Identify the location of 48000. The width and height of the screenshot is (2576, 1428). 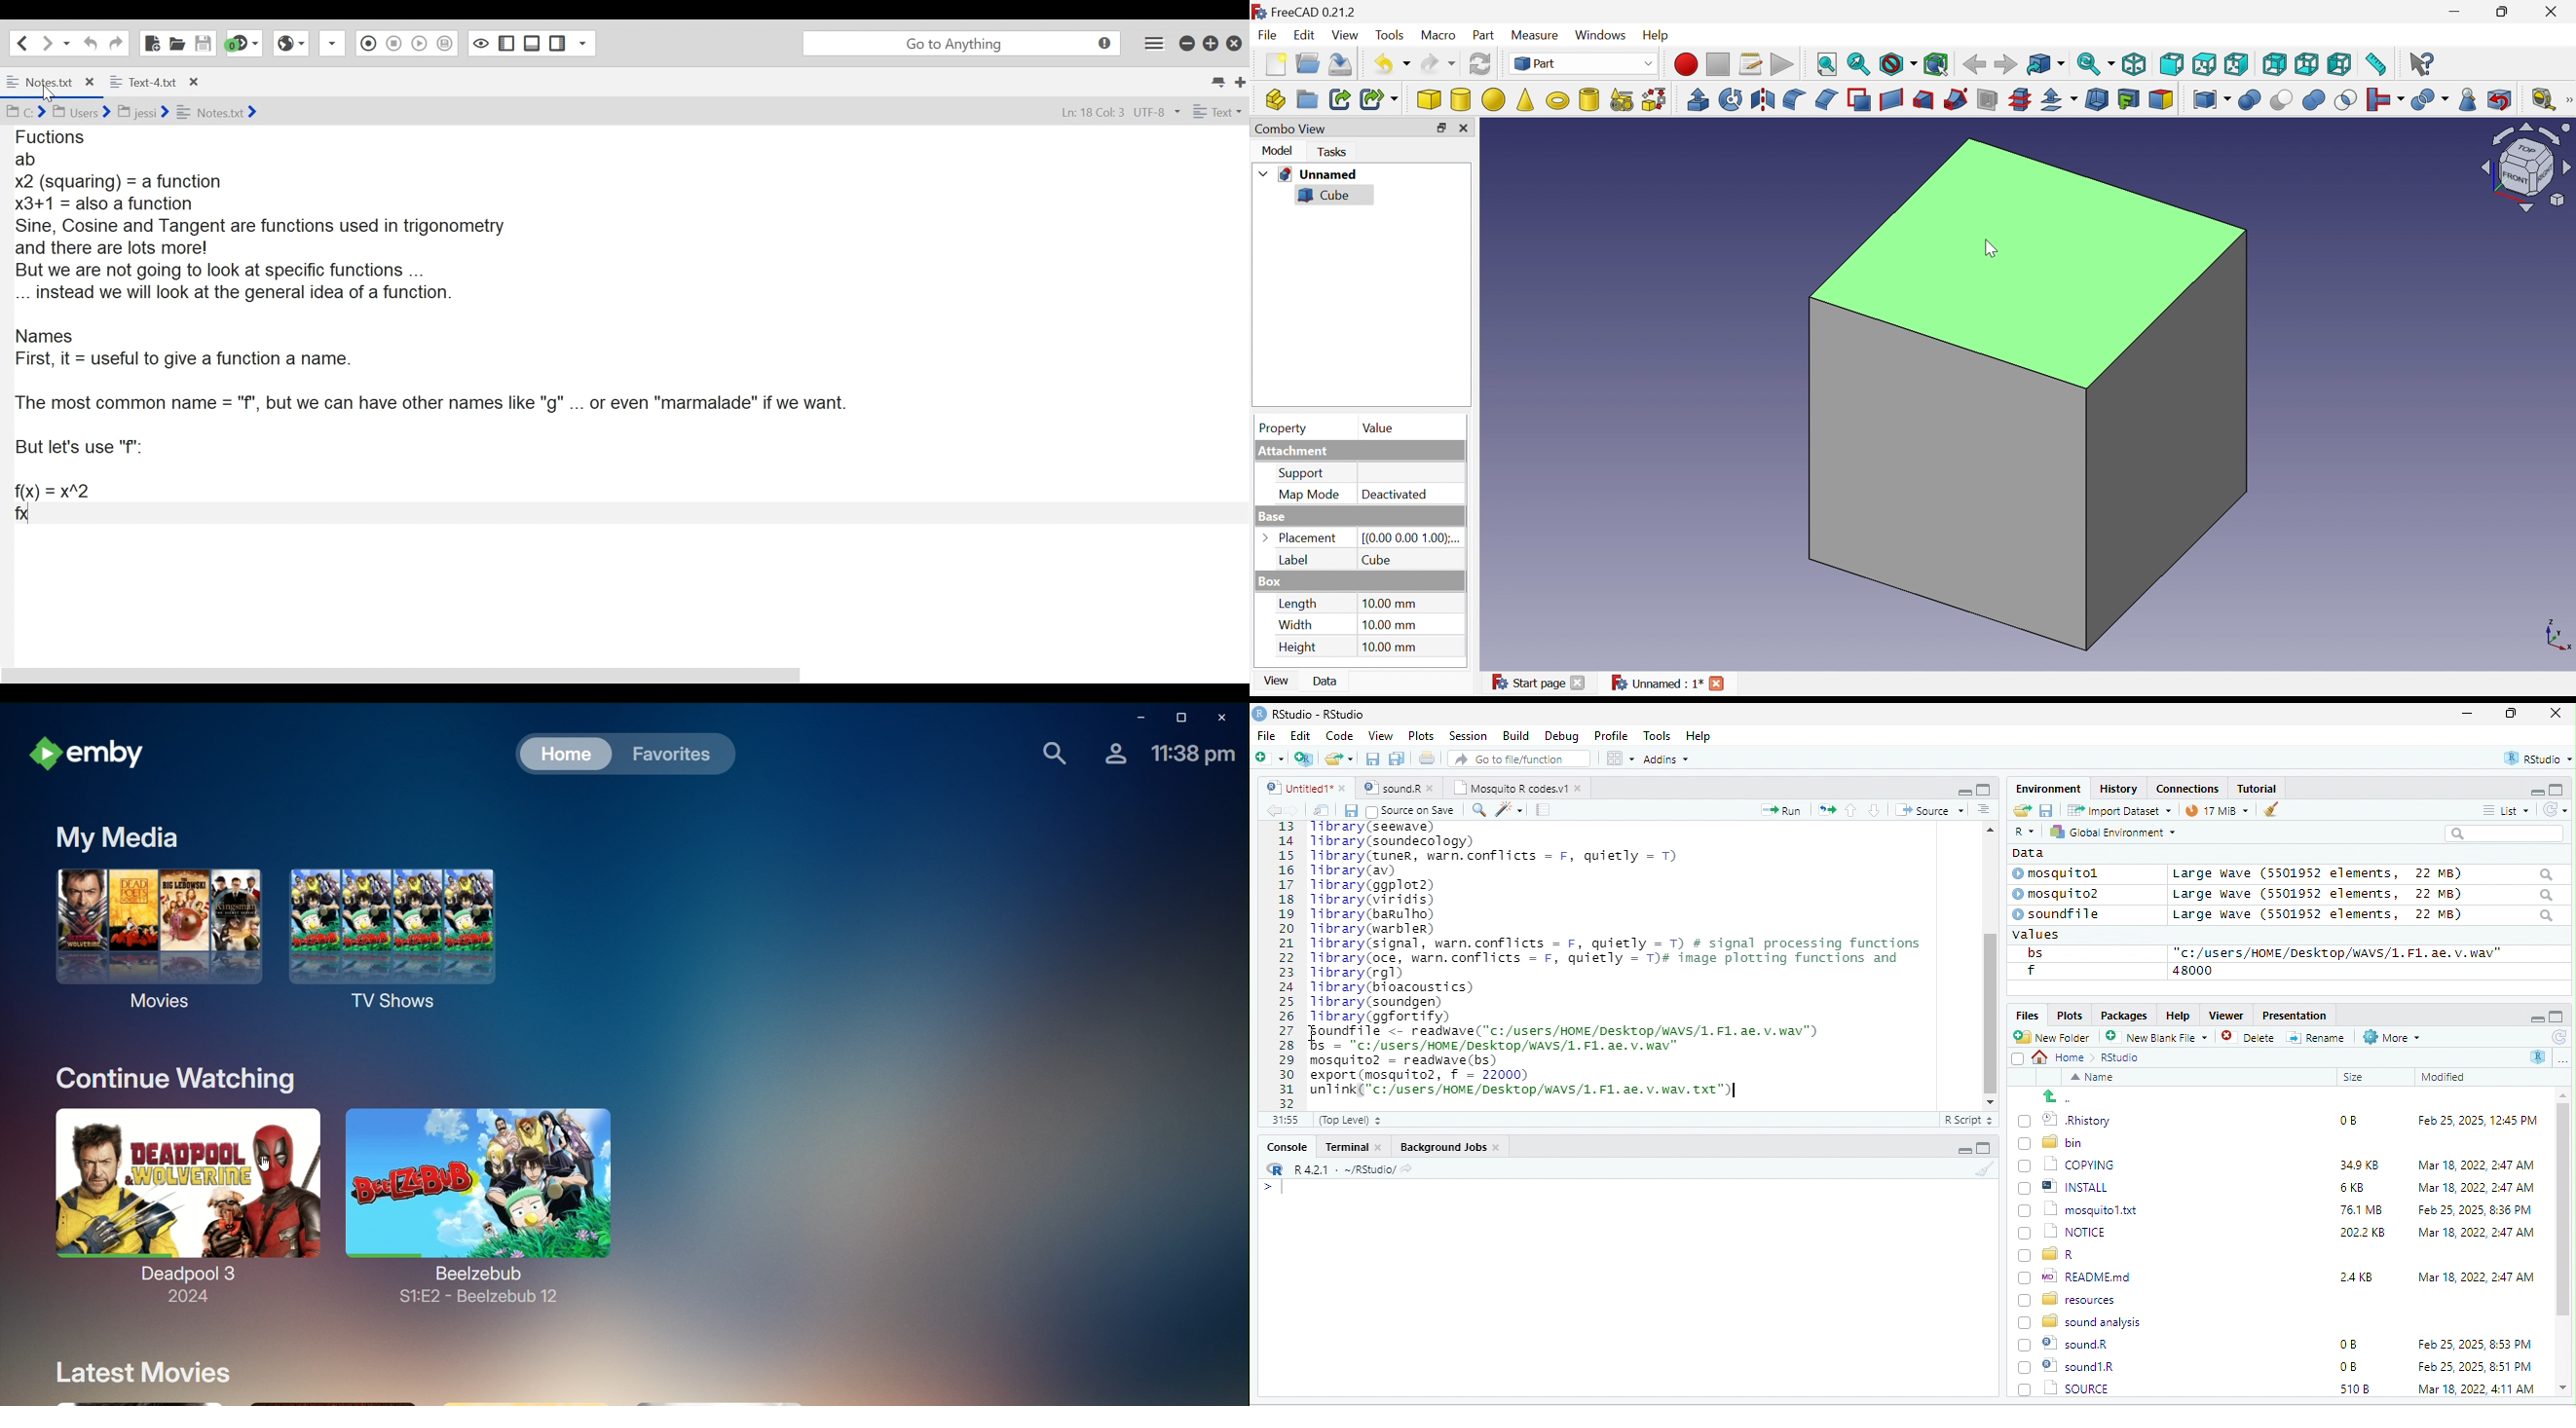
(2193, 970).